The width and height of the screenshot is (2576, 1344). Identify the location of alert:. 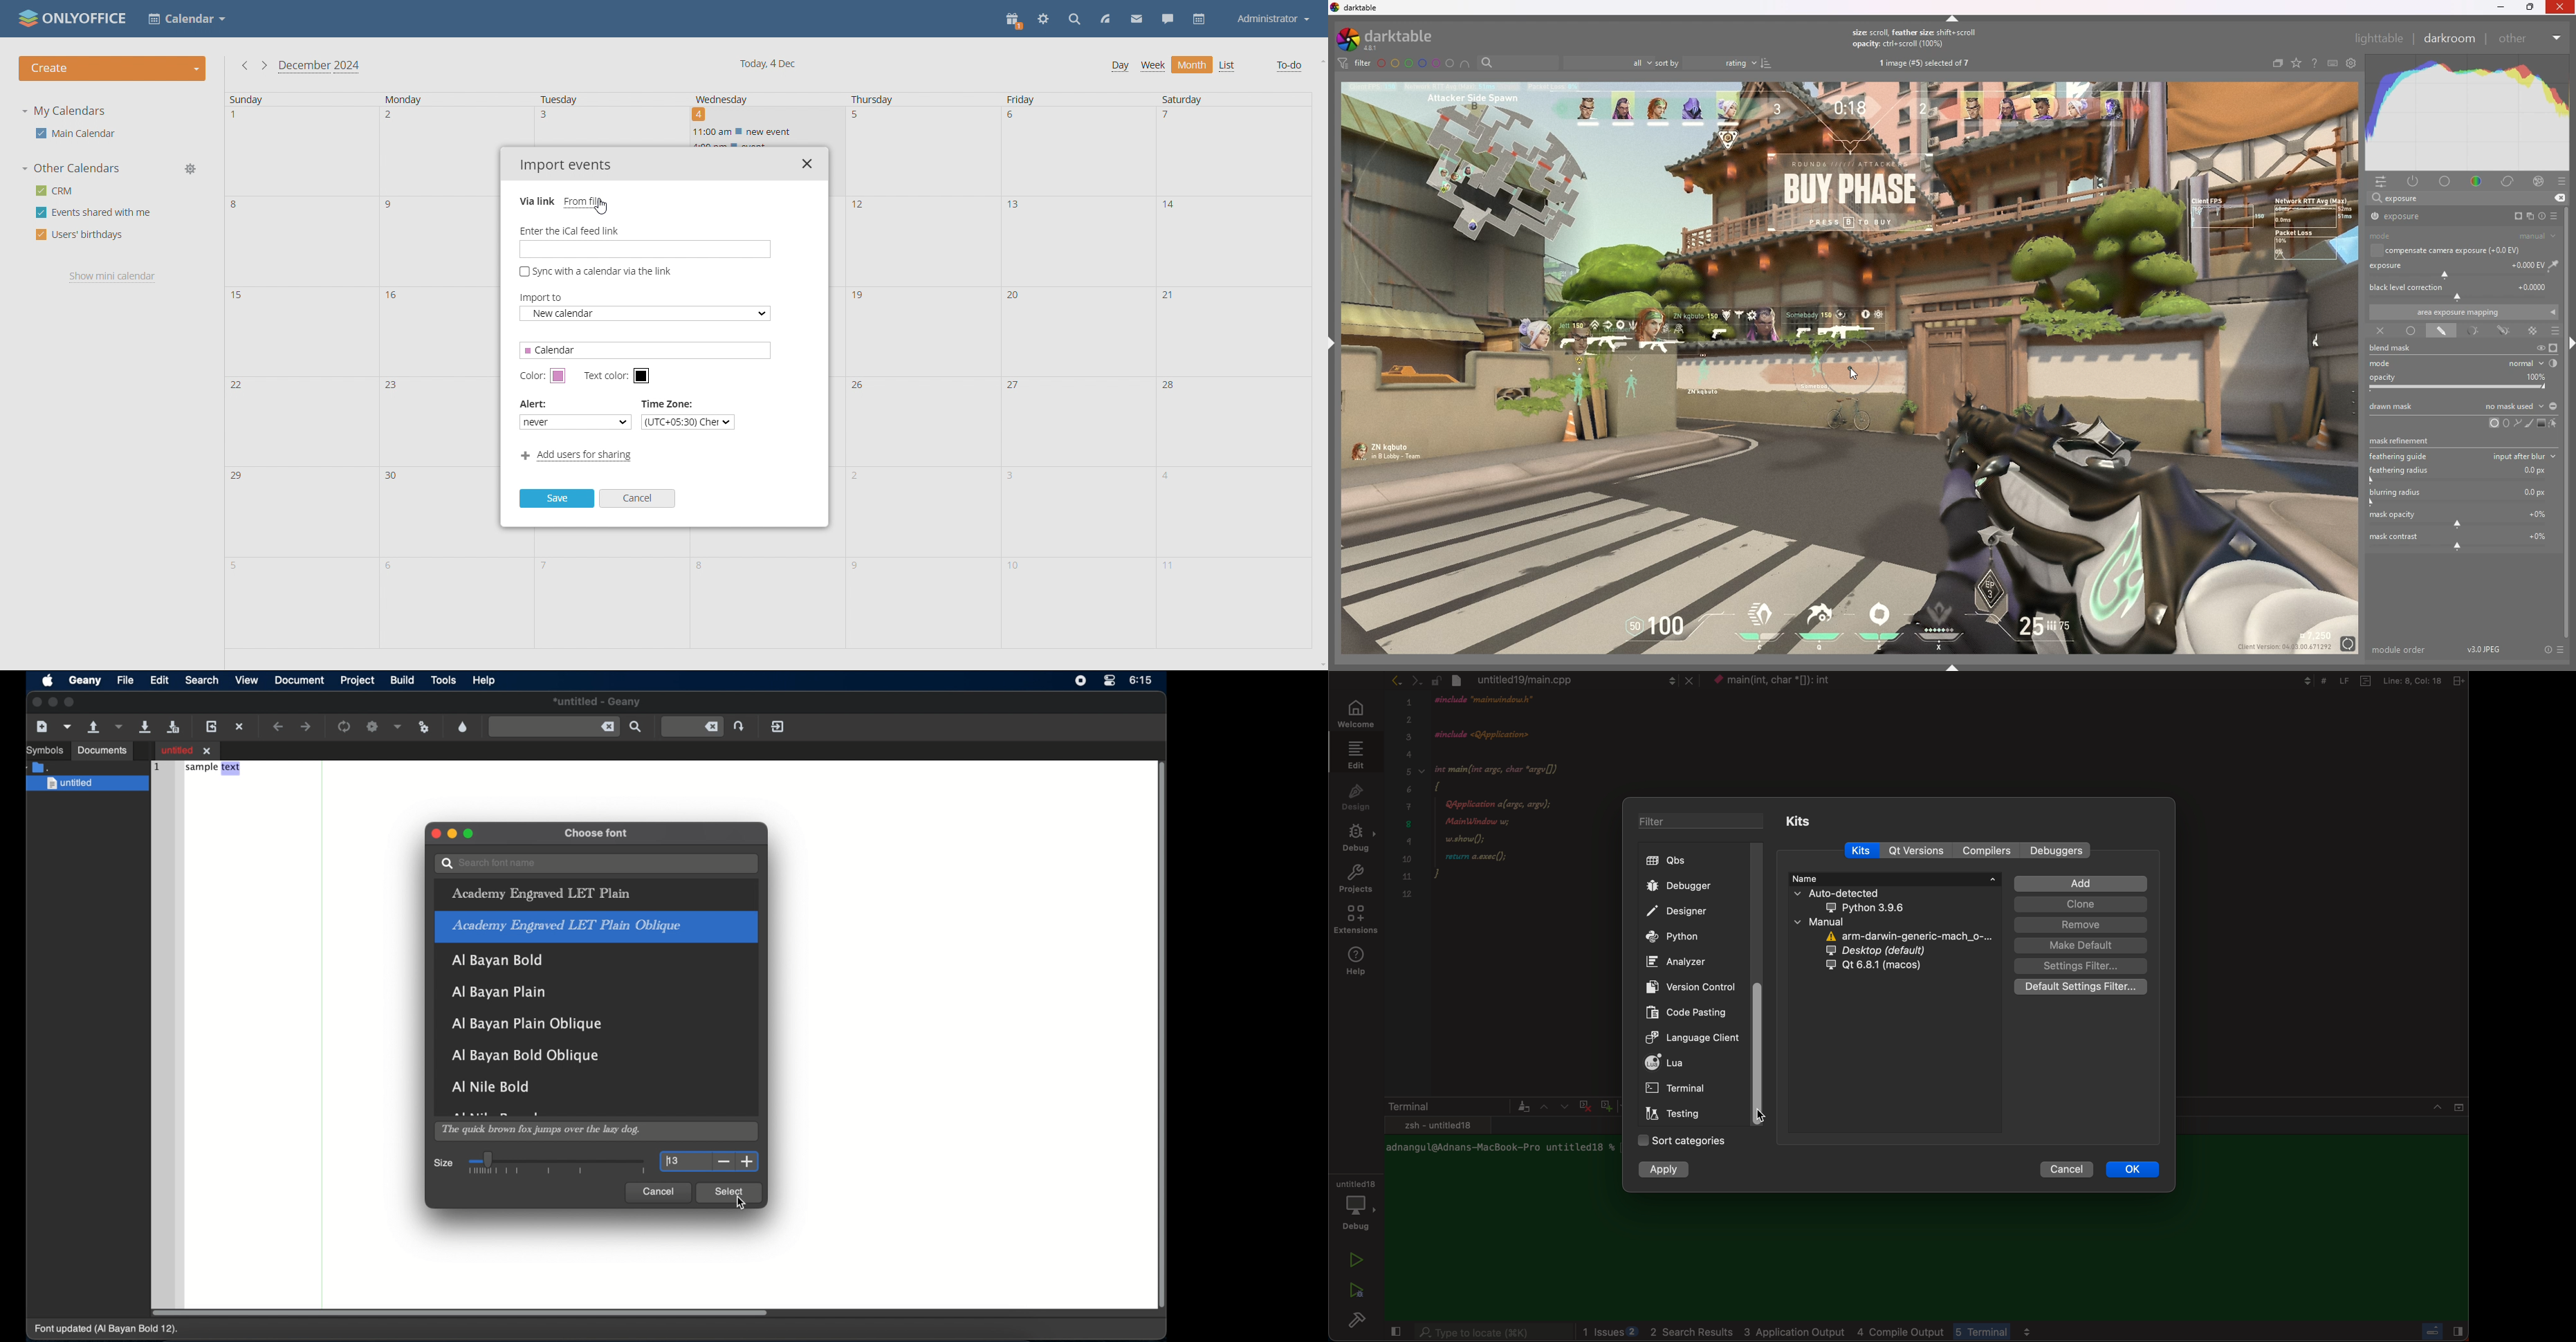
(534, 403).